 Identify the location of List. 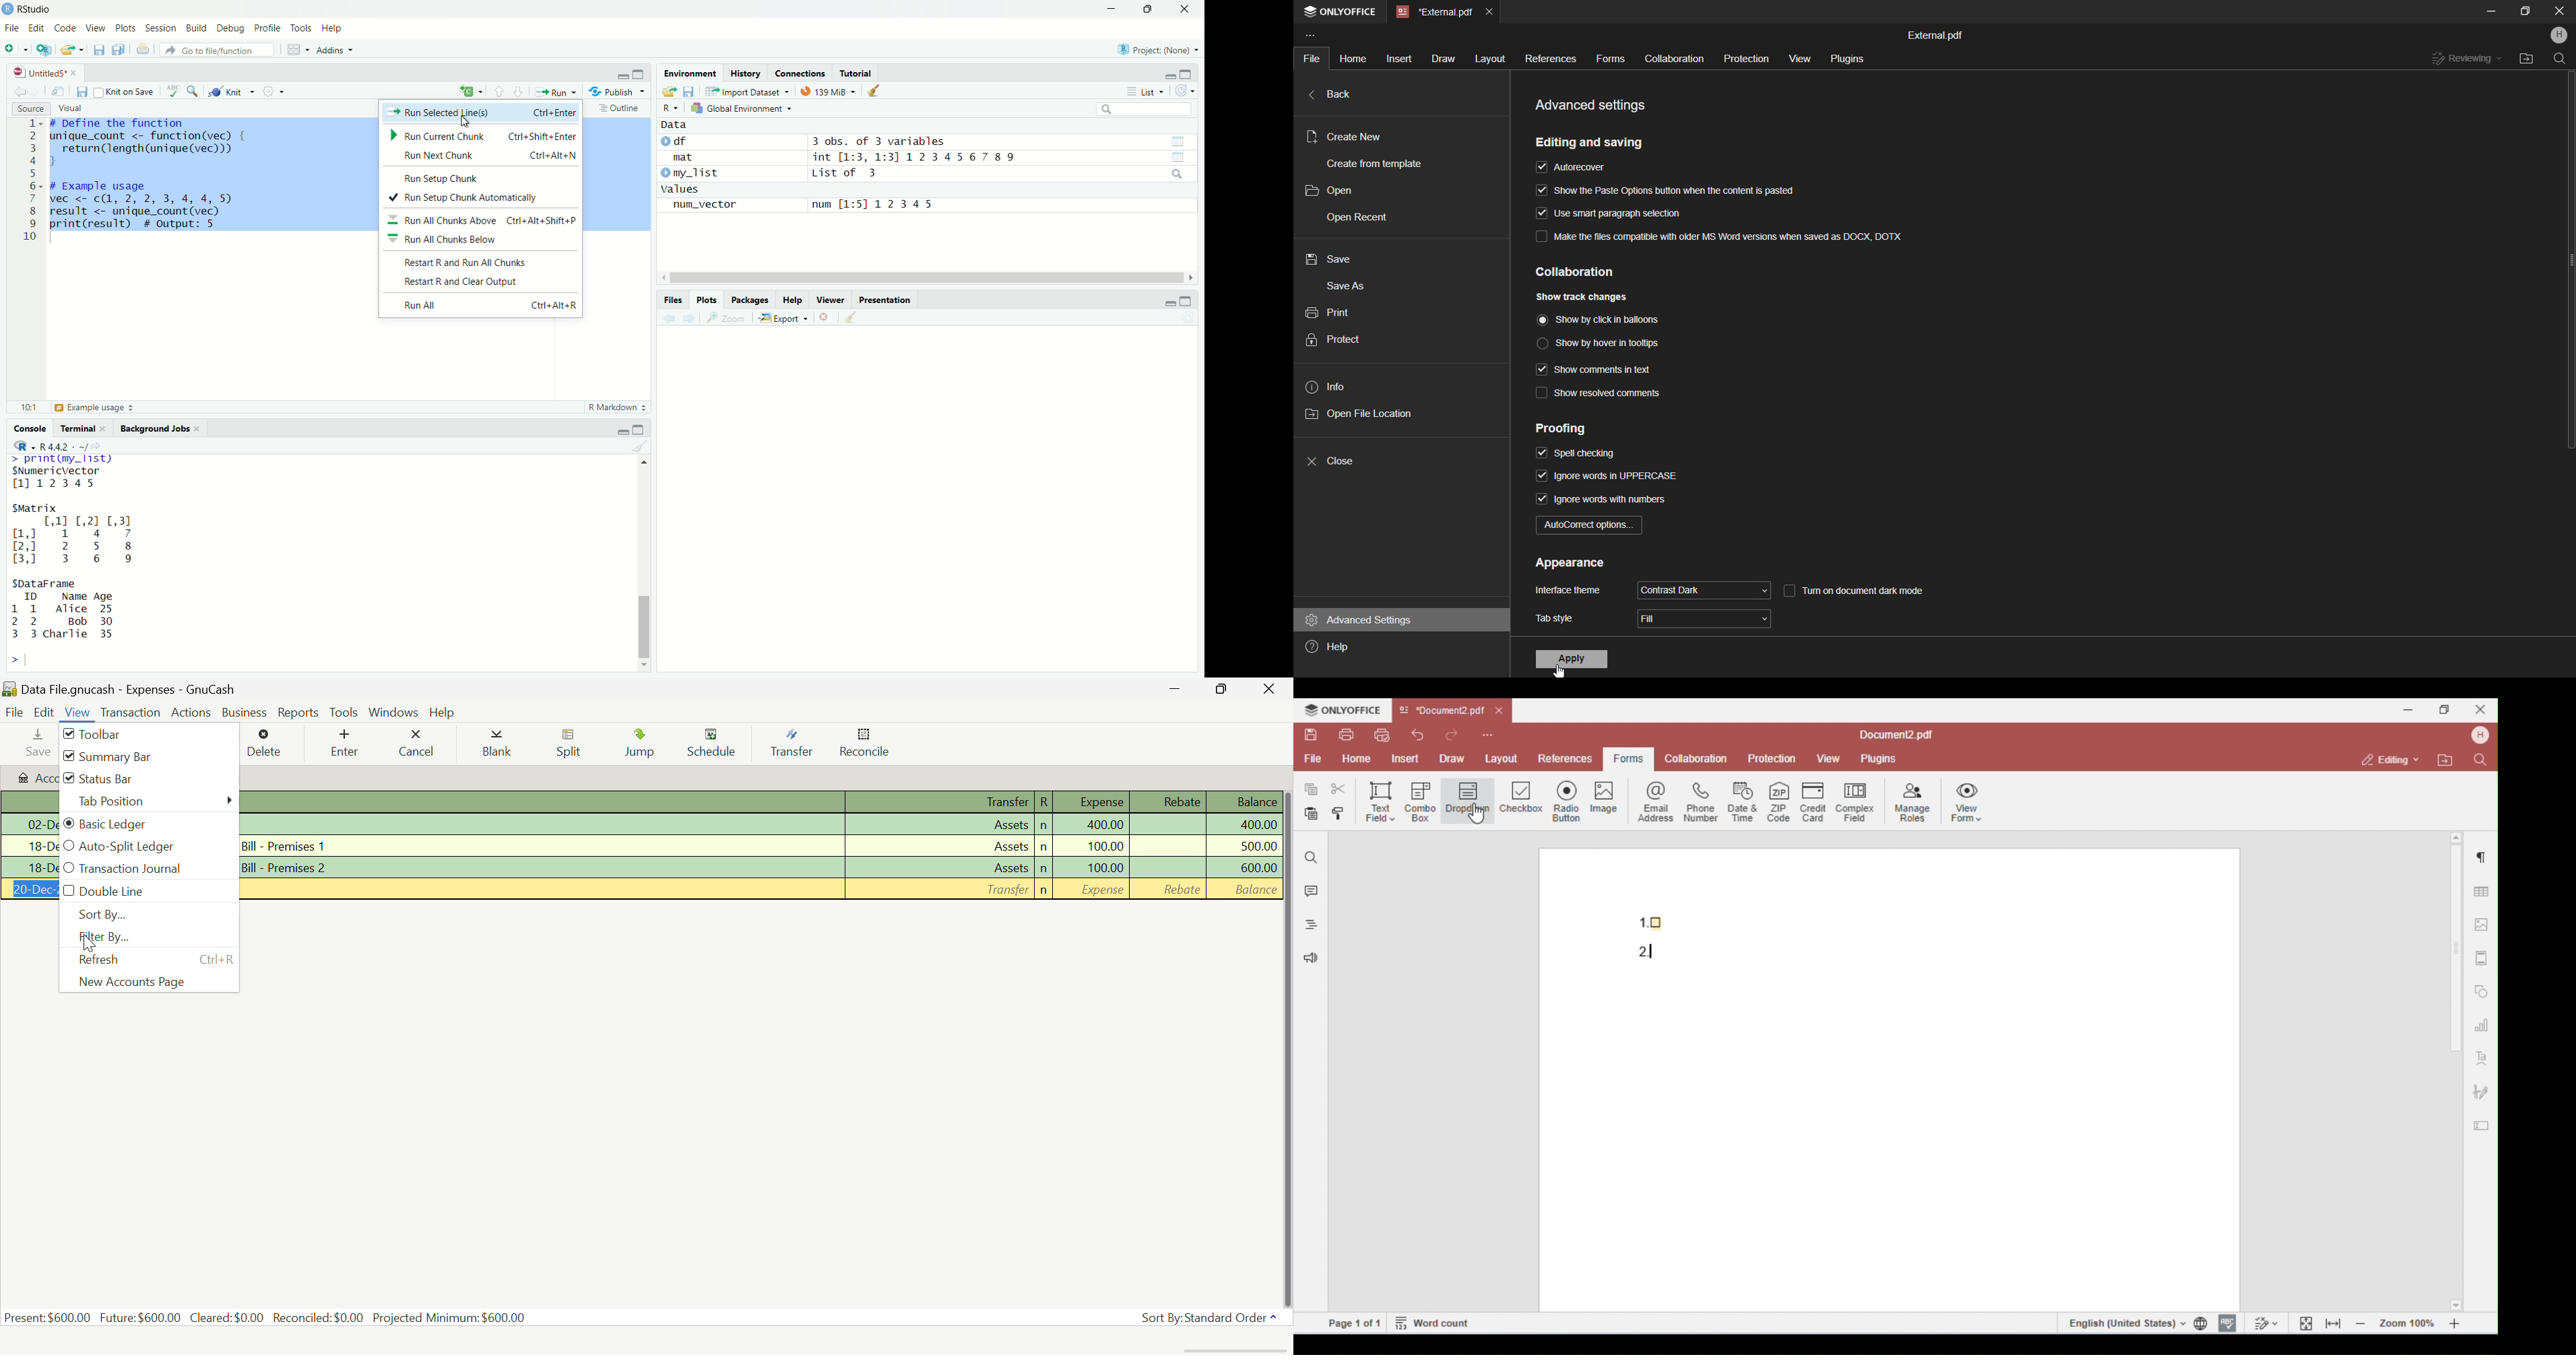
(1146, 92).